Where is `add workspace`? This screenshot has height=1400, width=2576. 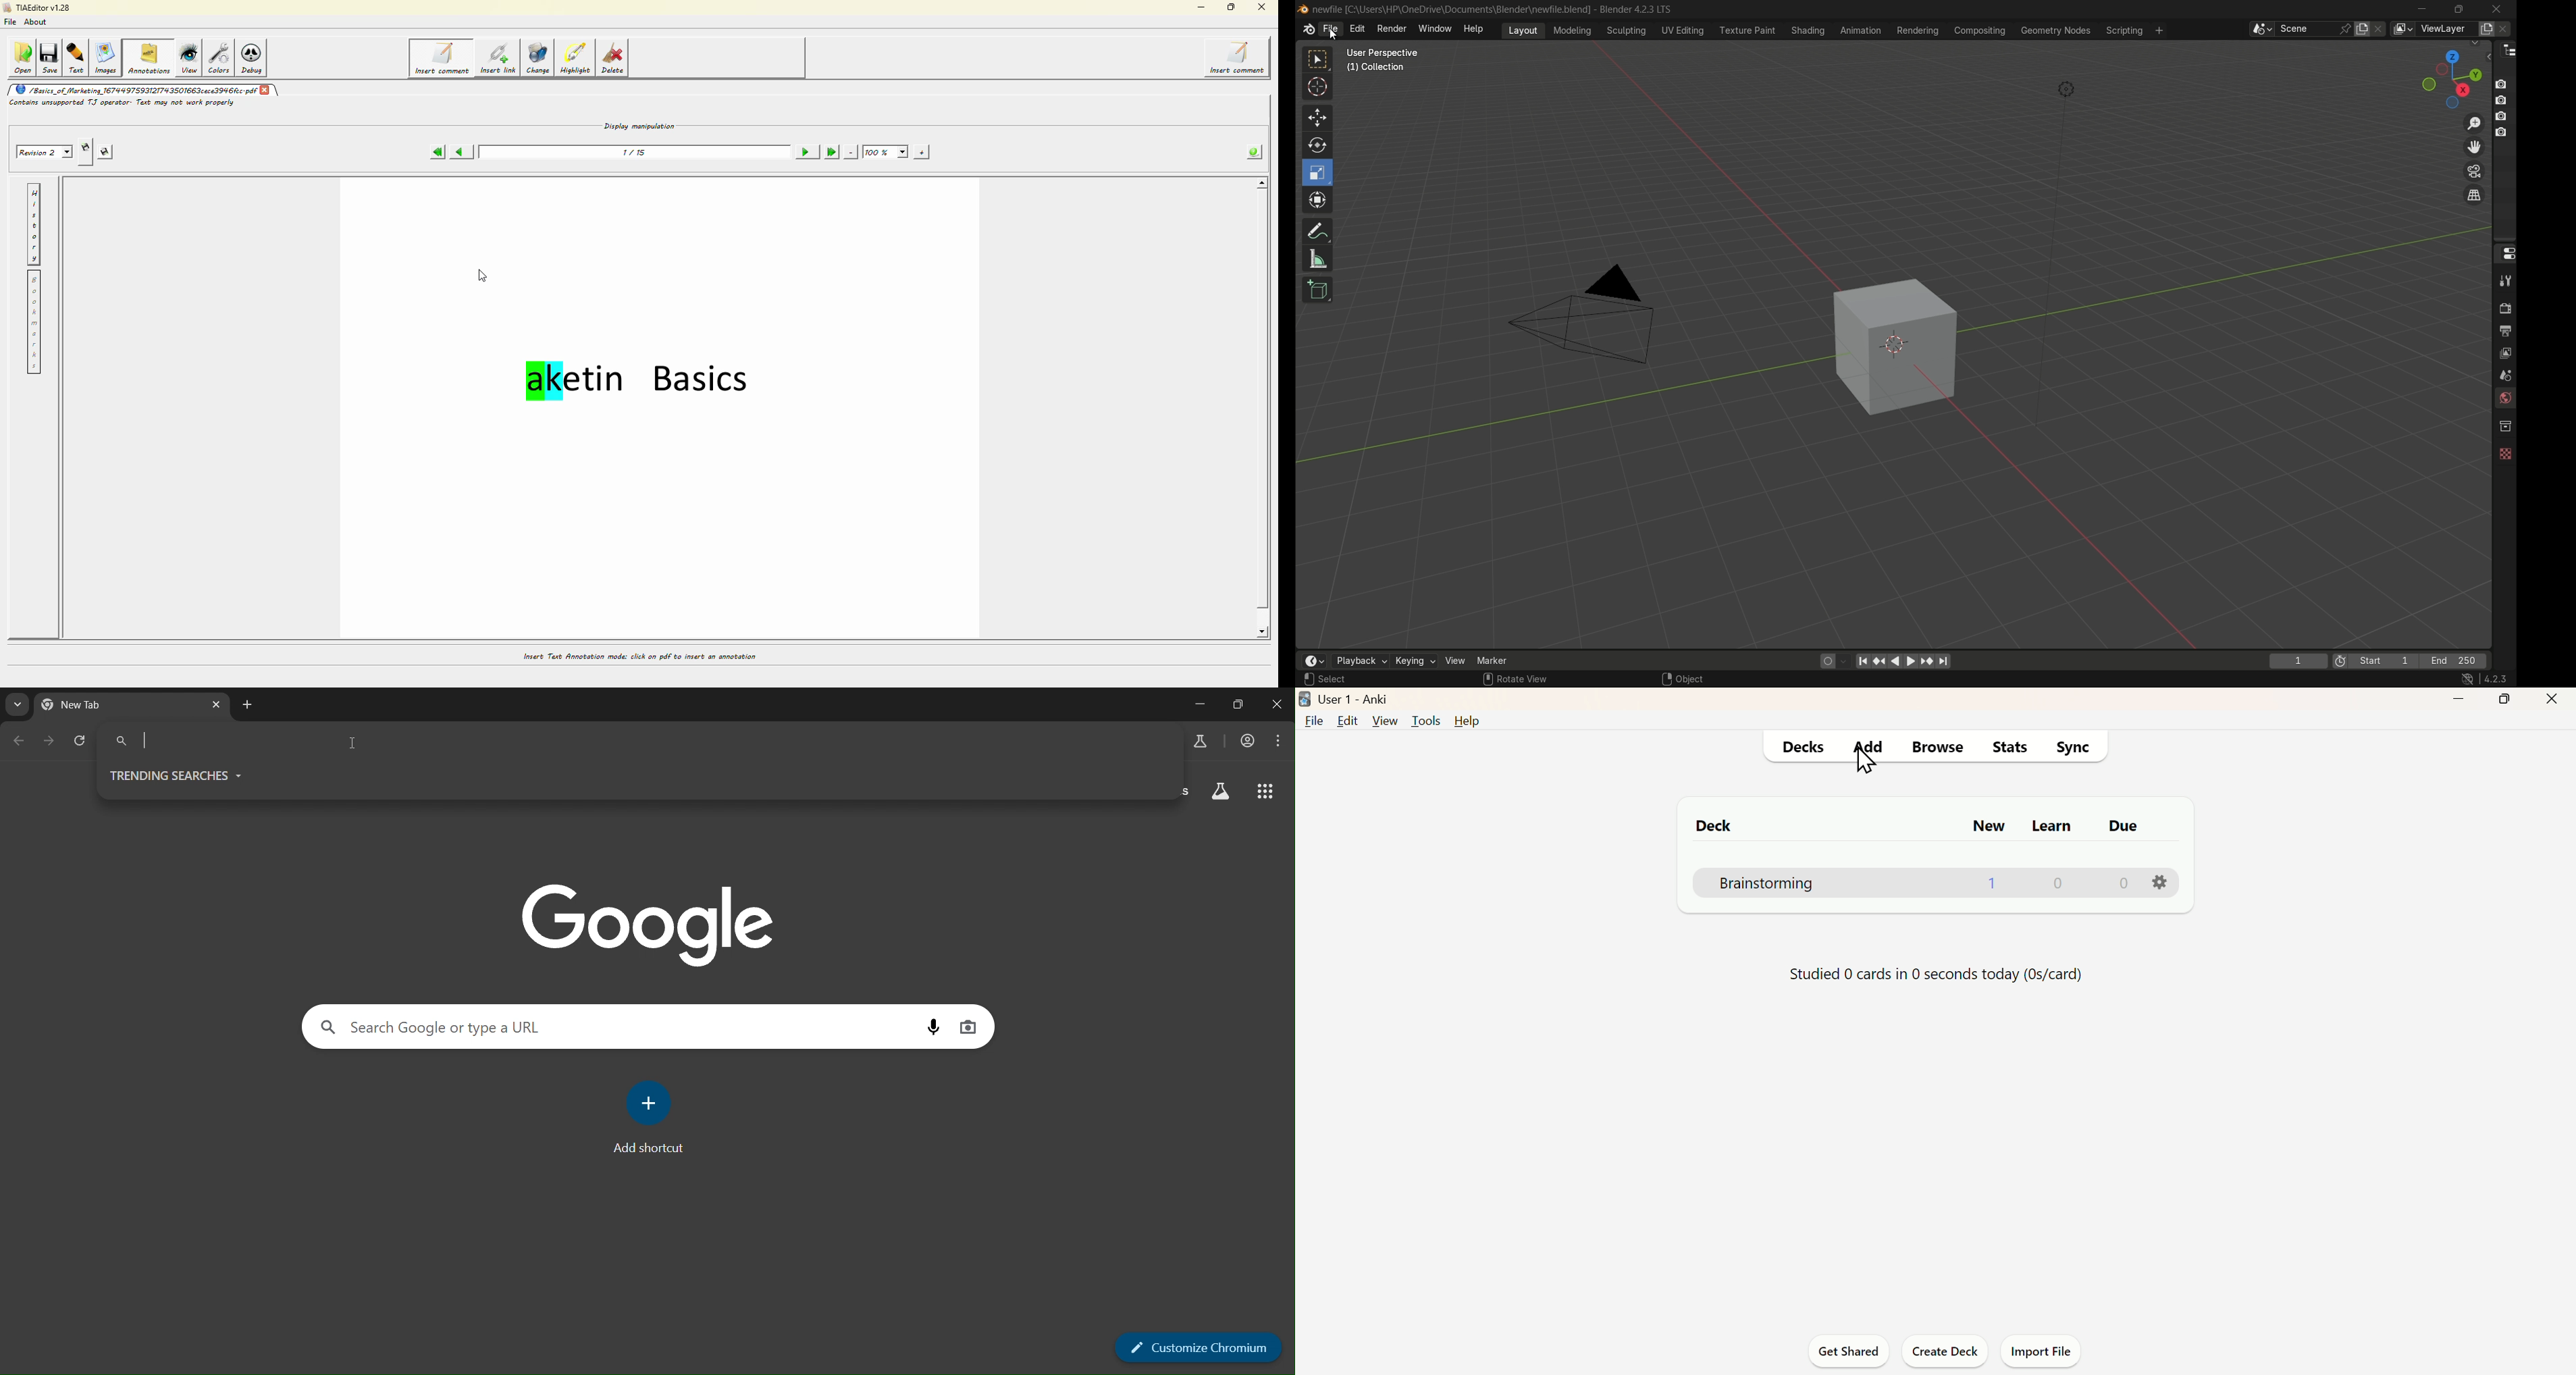 add workspace is located at coordinates (2158, 30).